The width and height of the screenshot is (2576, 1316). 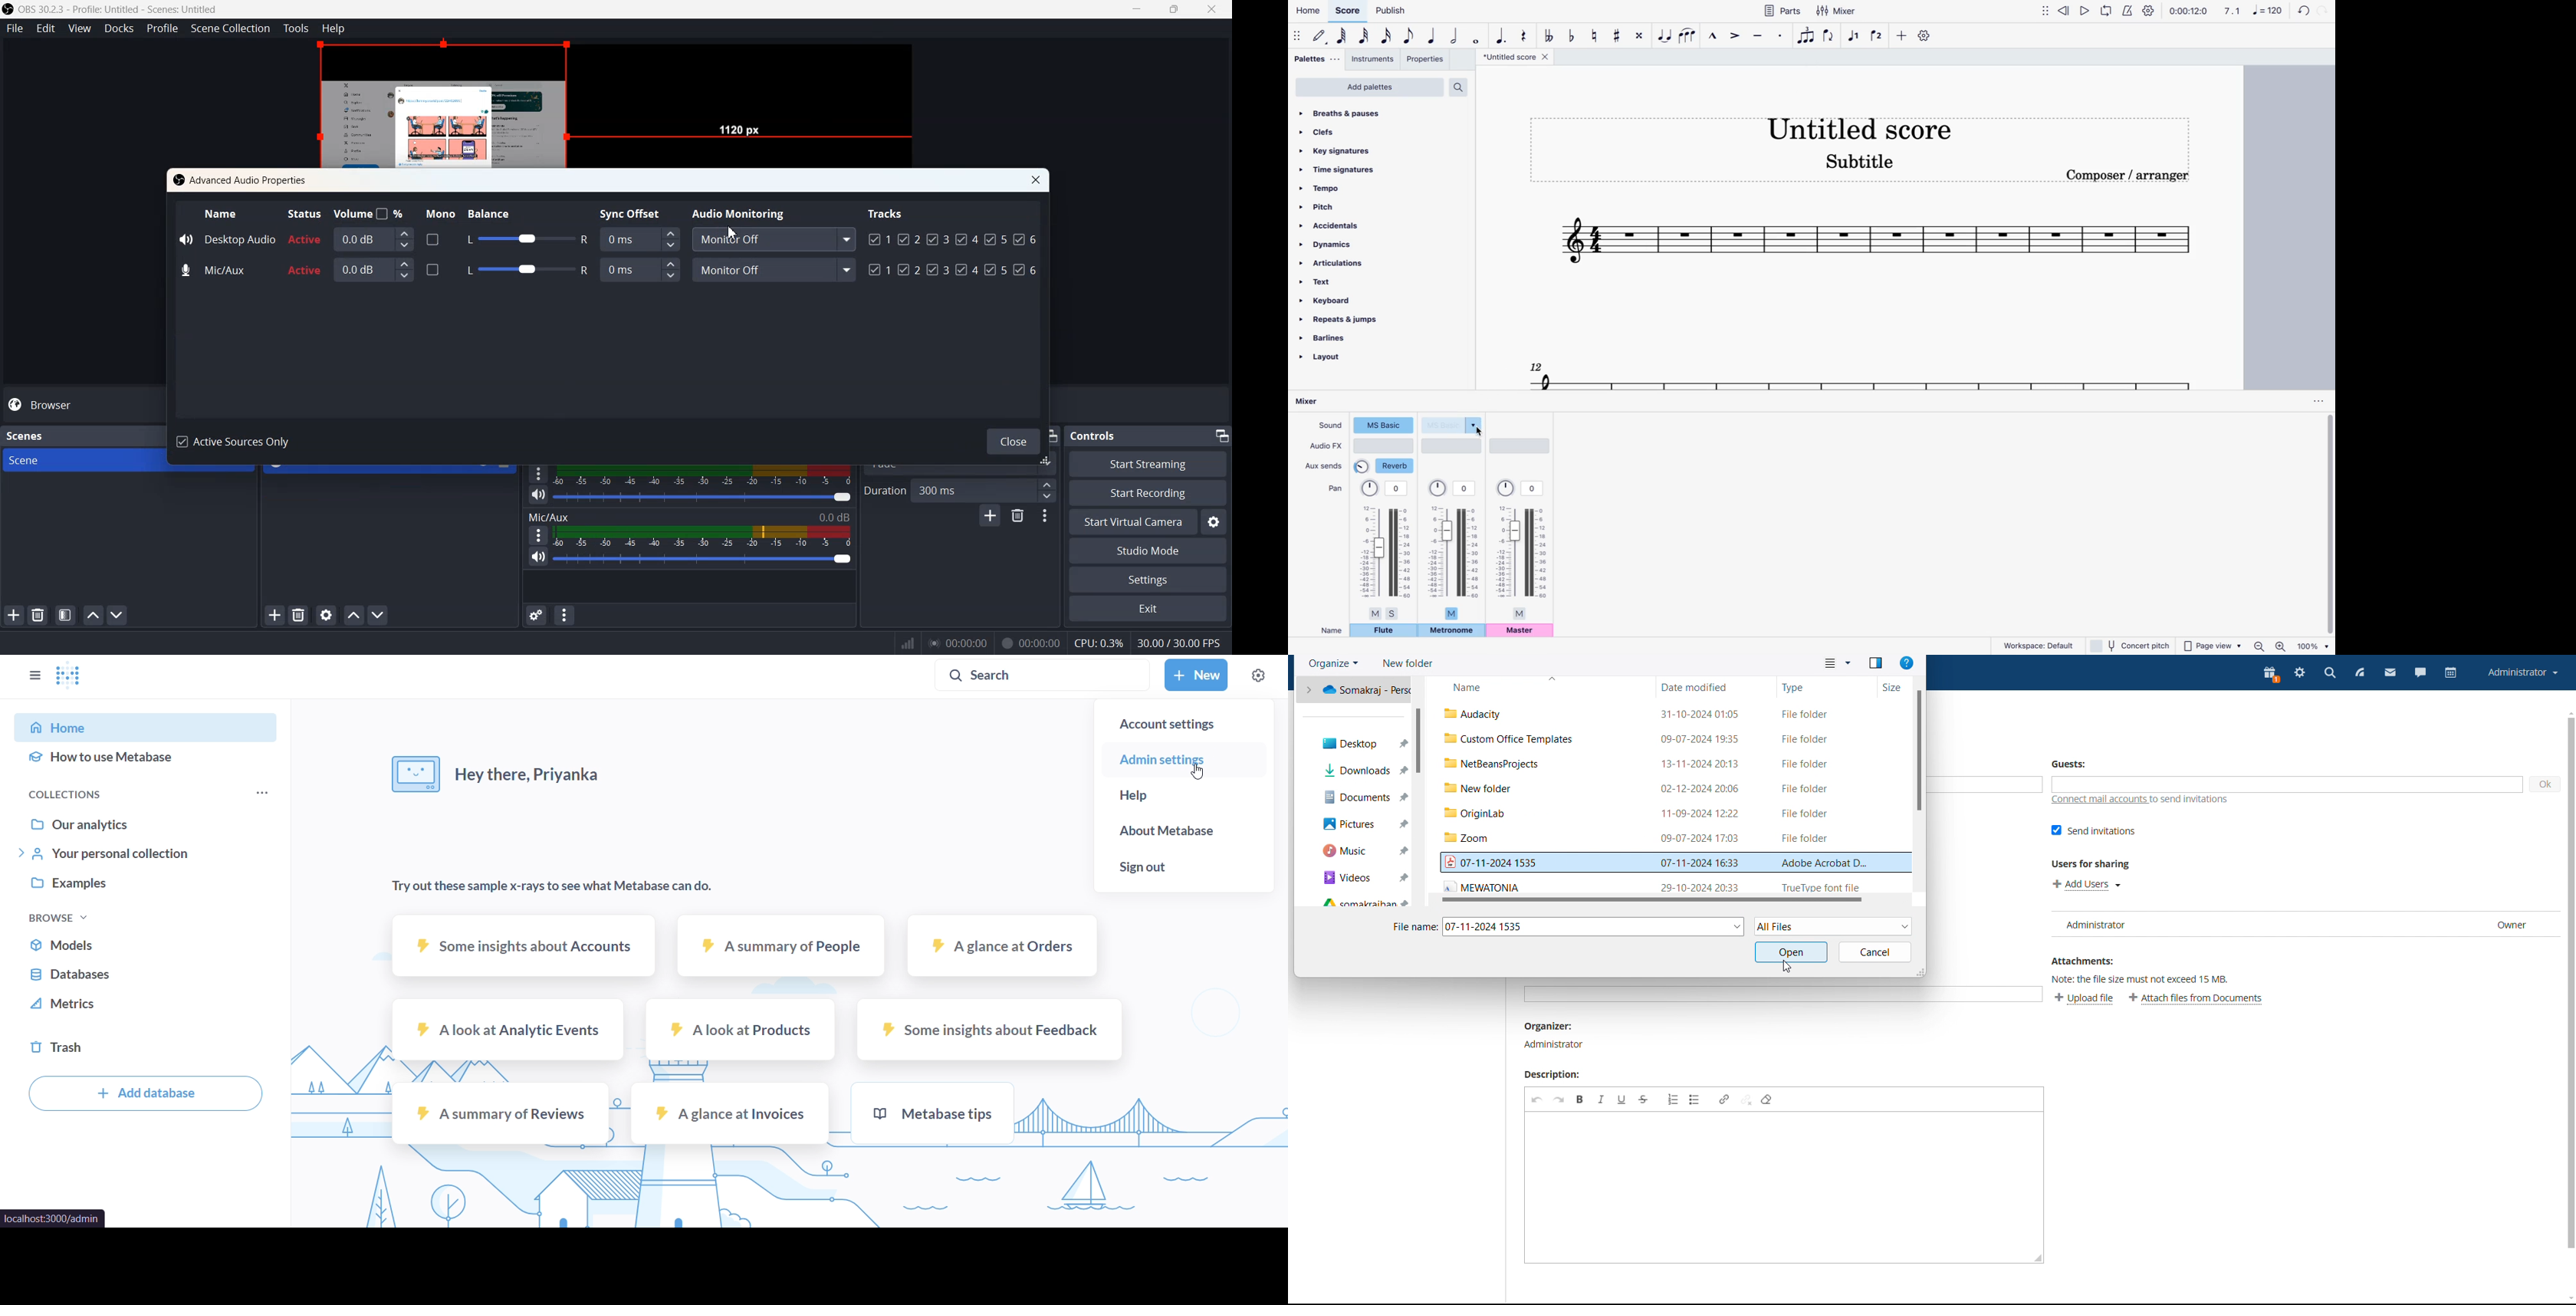 I want to click on scroll up, so click(x=2568, y=712).